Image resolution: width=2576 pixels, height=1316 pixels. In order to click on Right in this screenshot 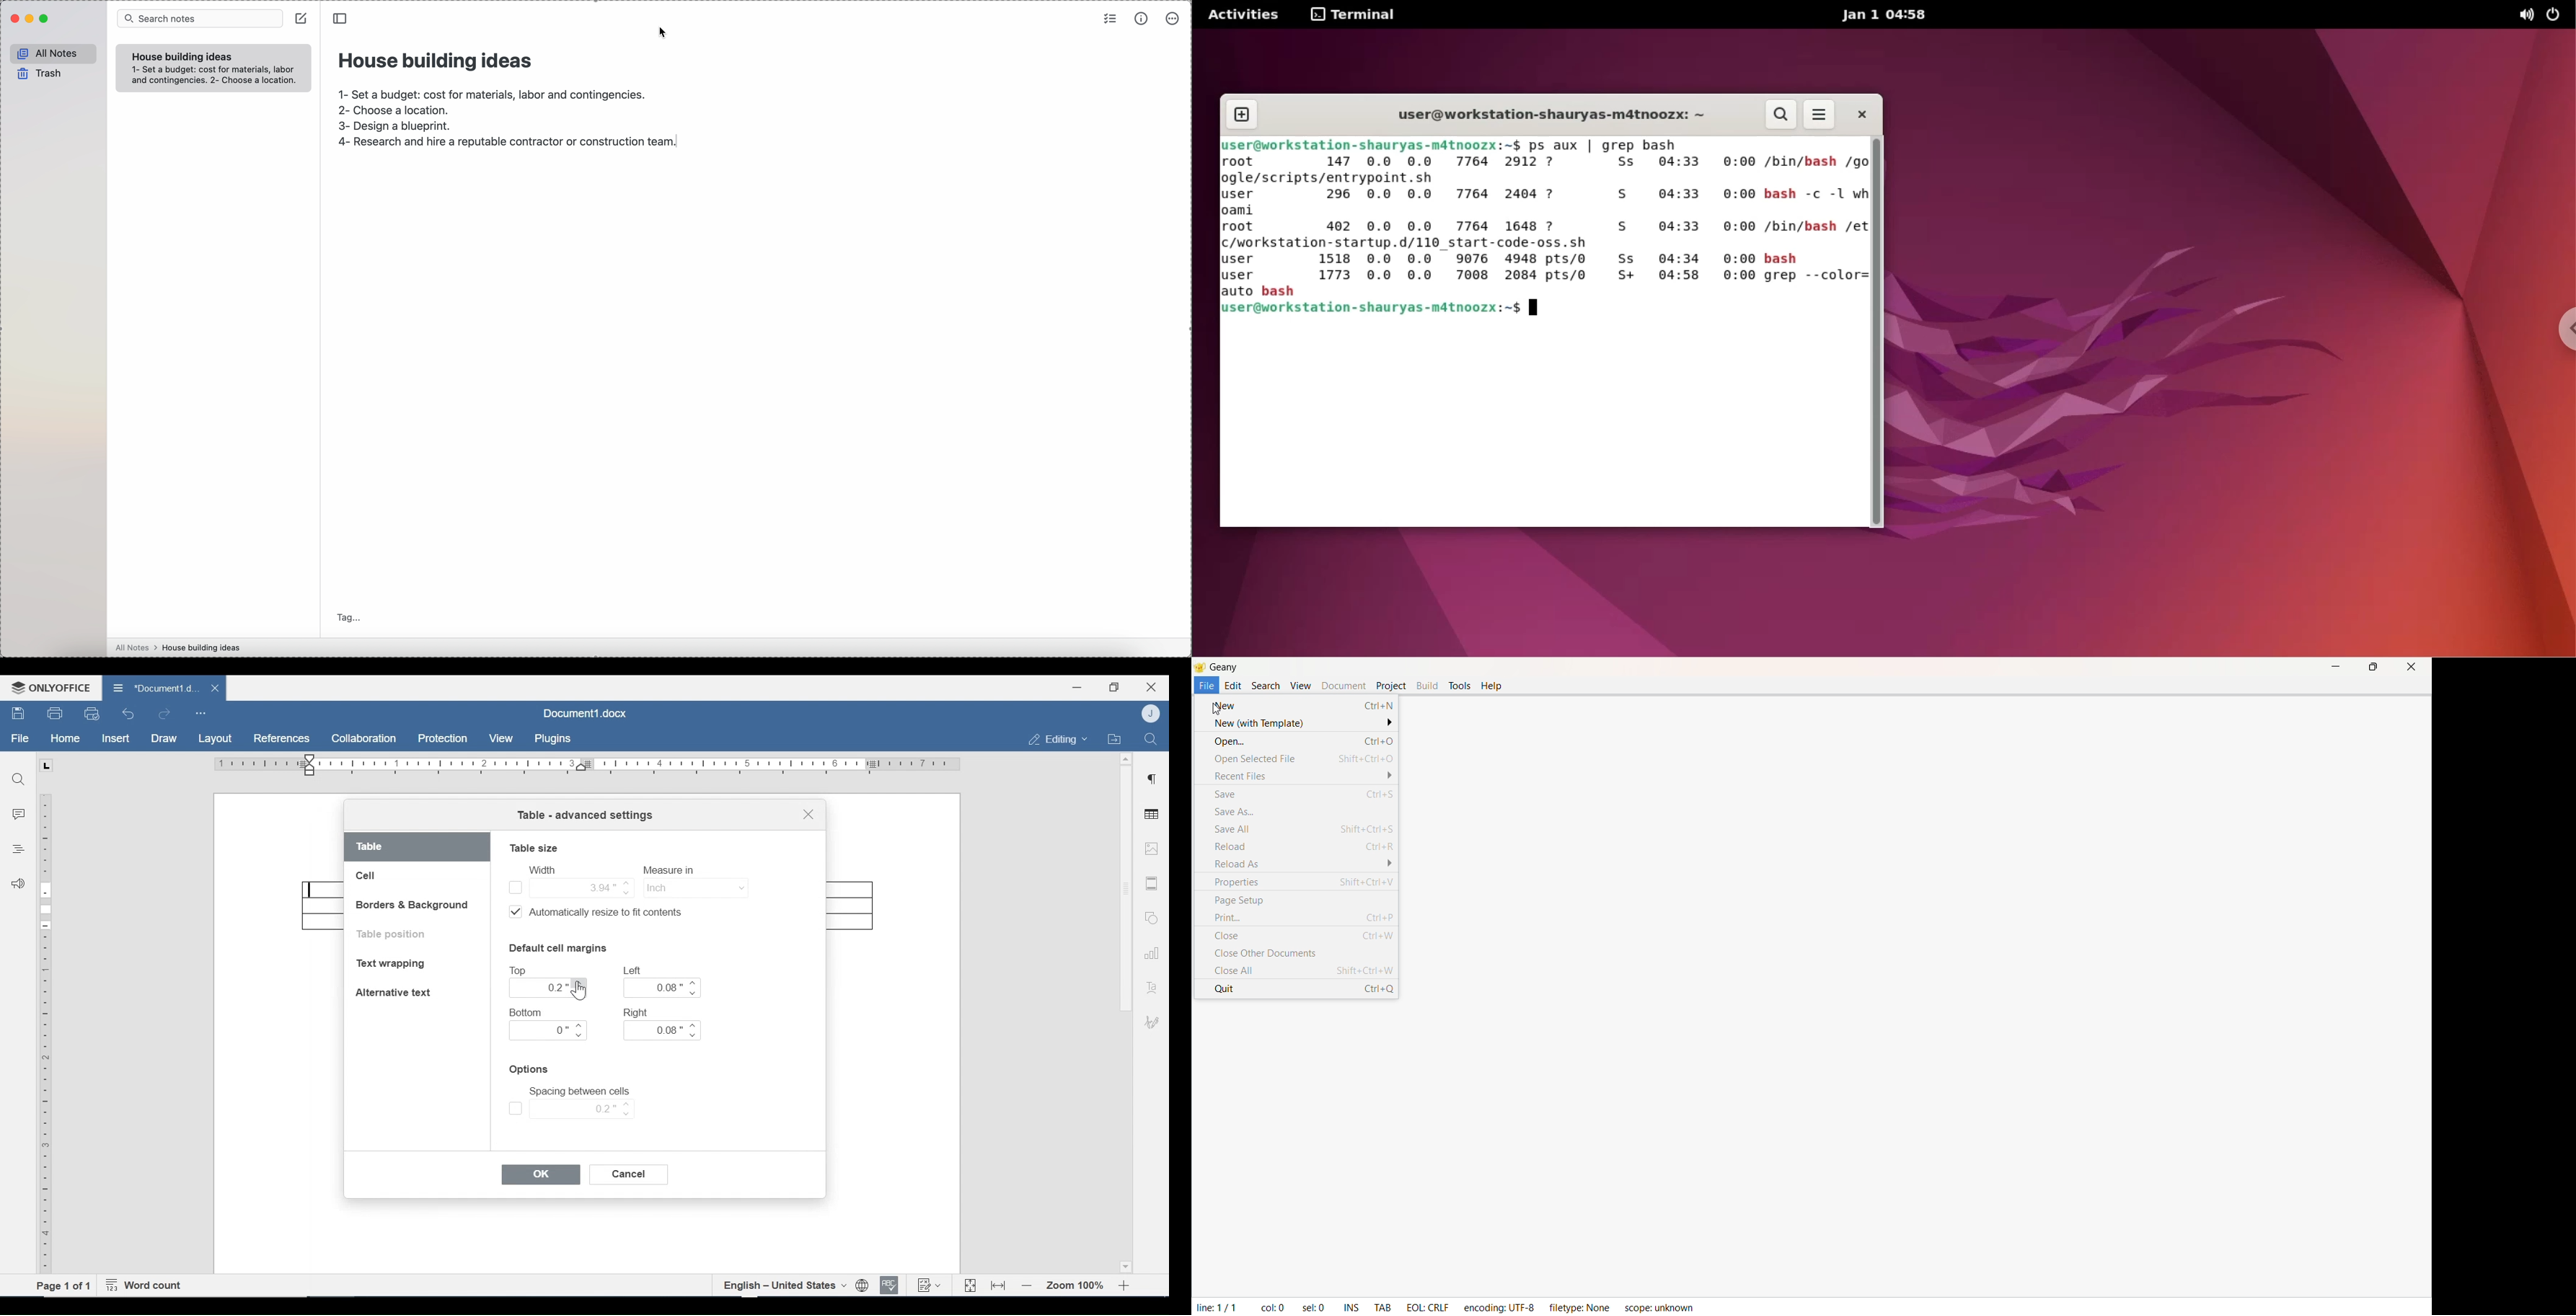, I will do `click(638, 1012)`.